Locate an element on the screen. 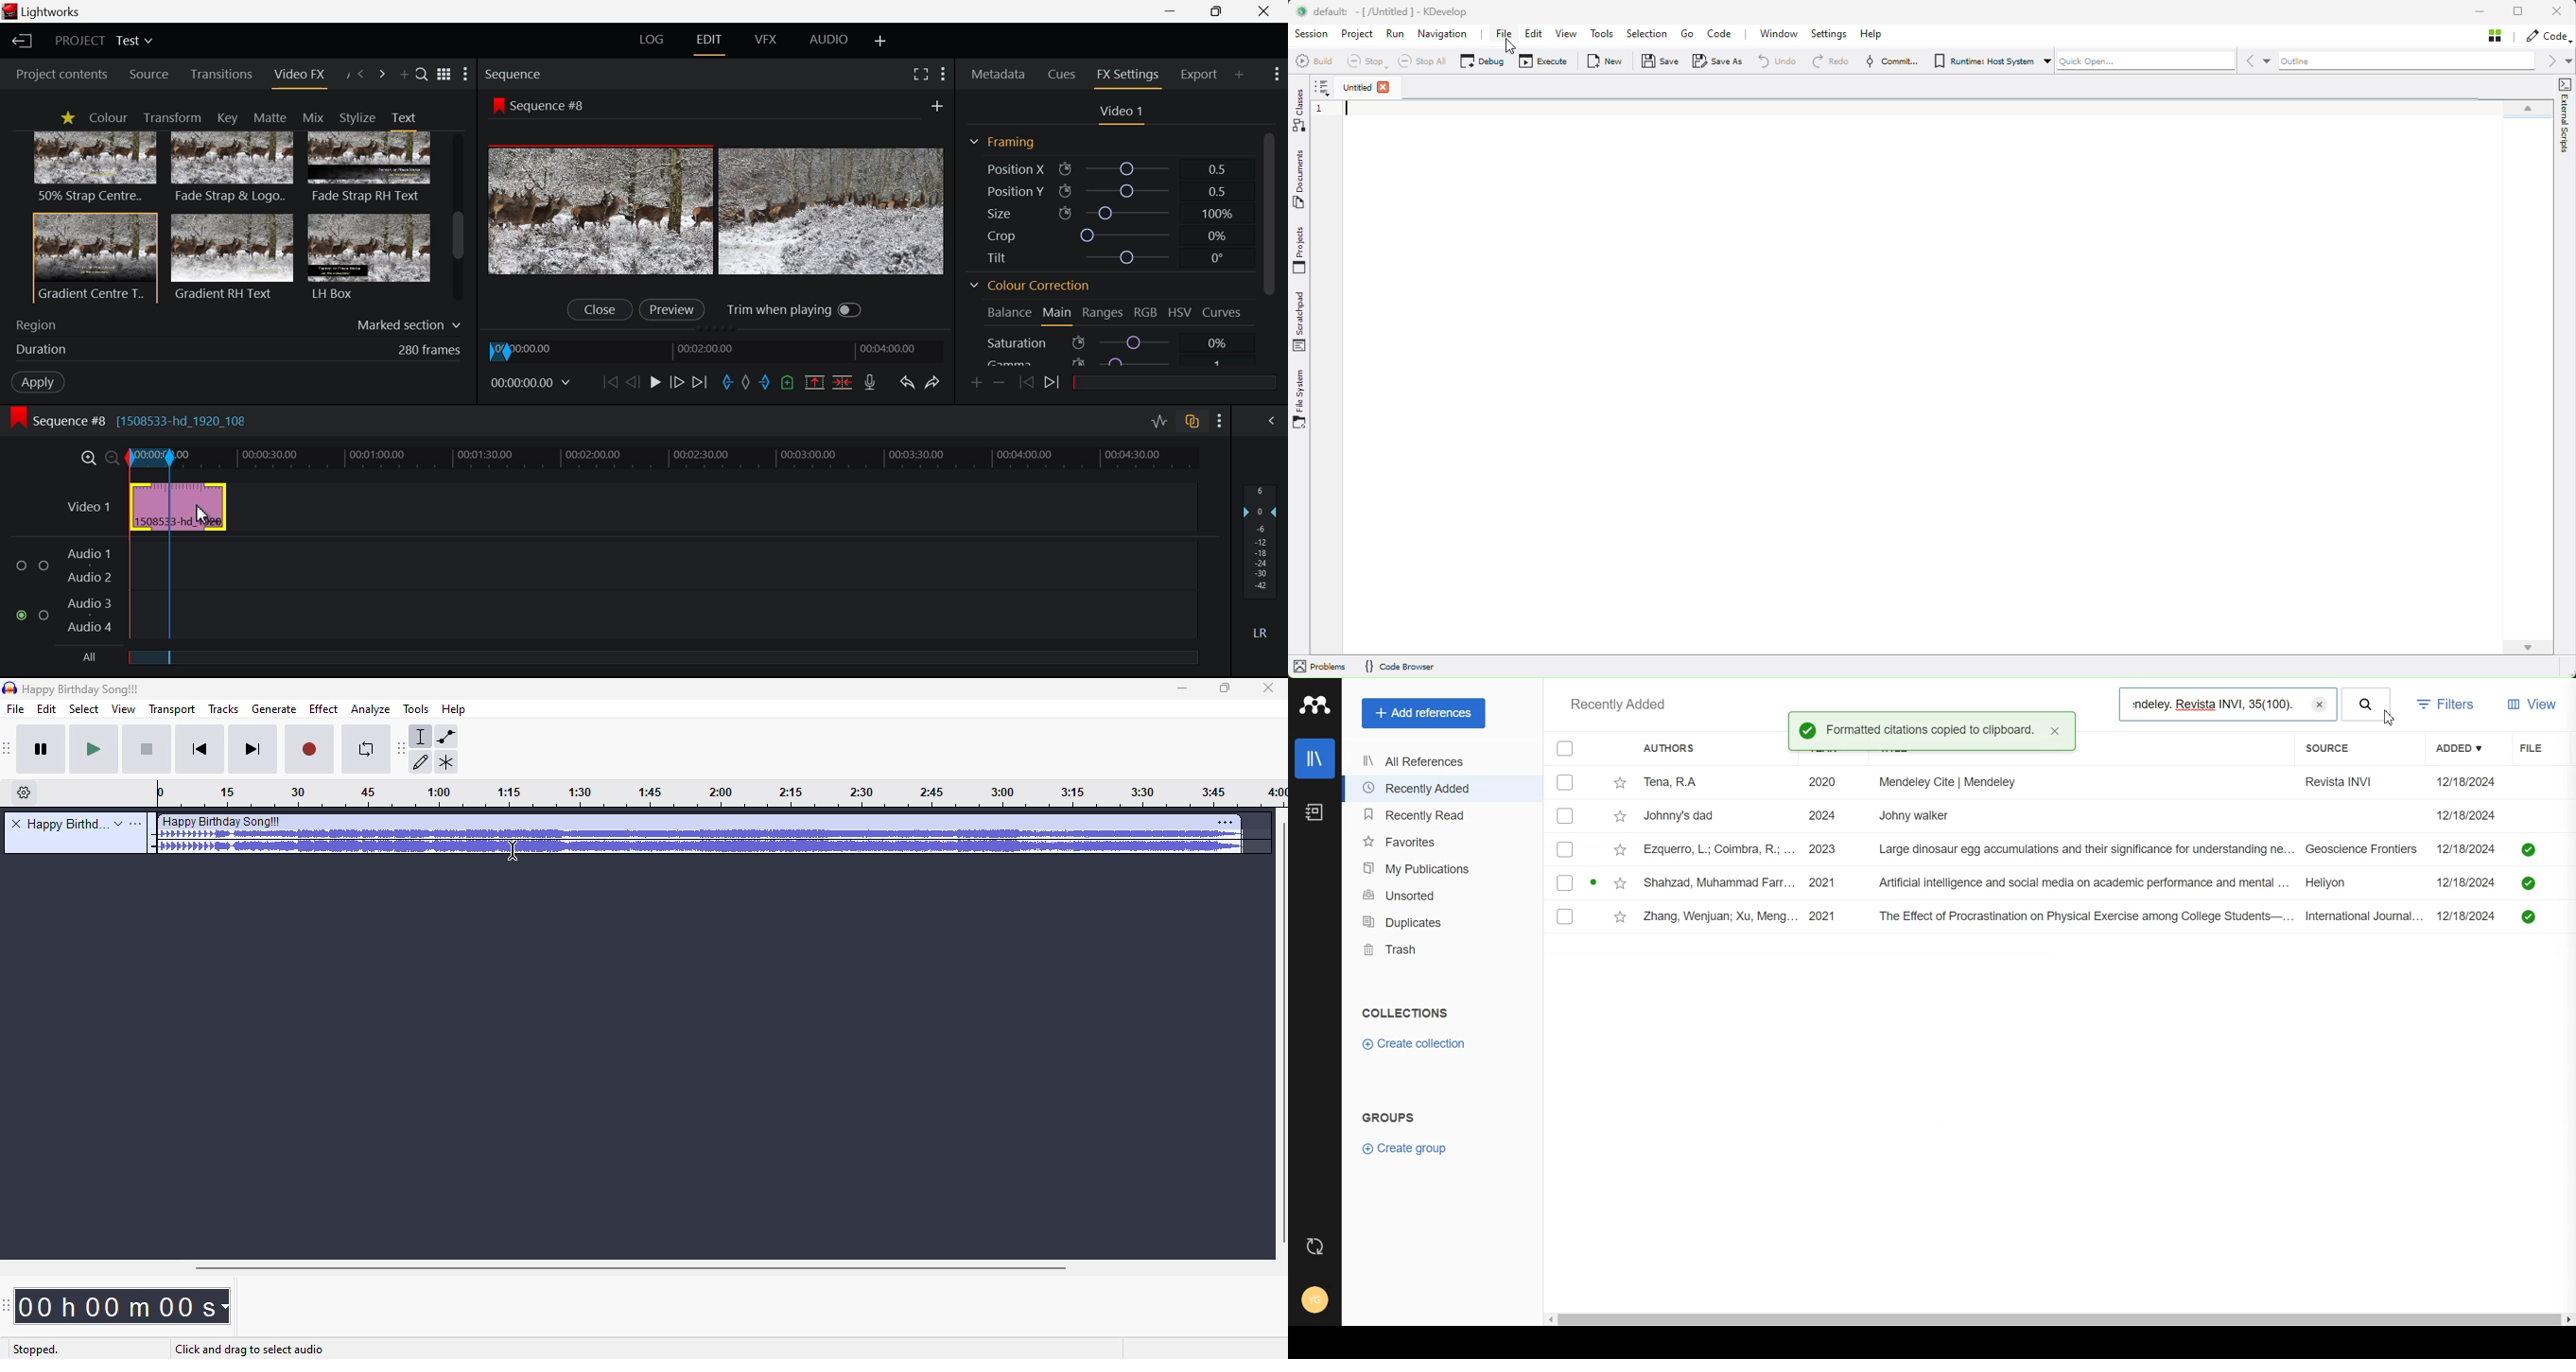 The height and width of the screenshot is (1372, 2576). Mark In is located at coordinates (725, 381).